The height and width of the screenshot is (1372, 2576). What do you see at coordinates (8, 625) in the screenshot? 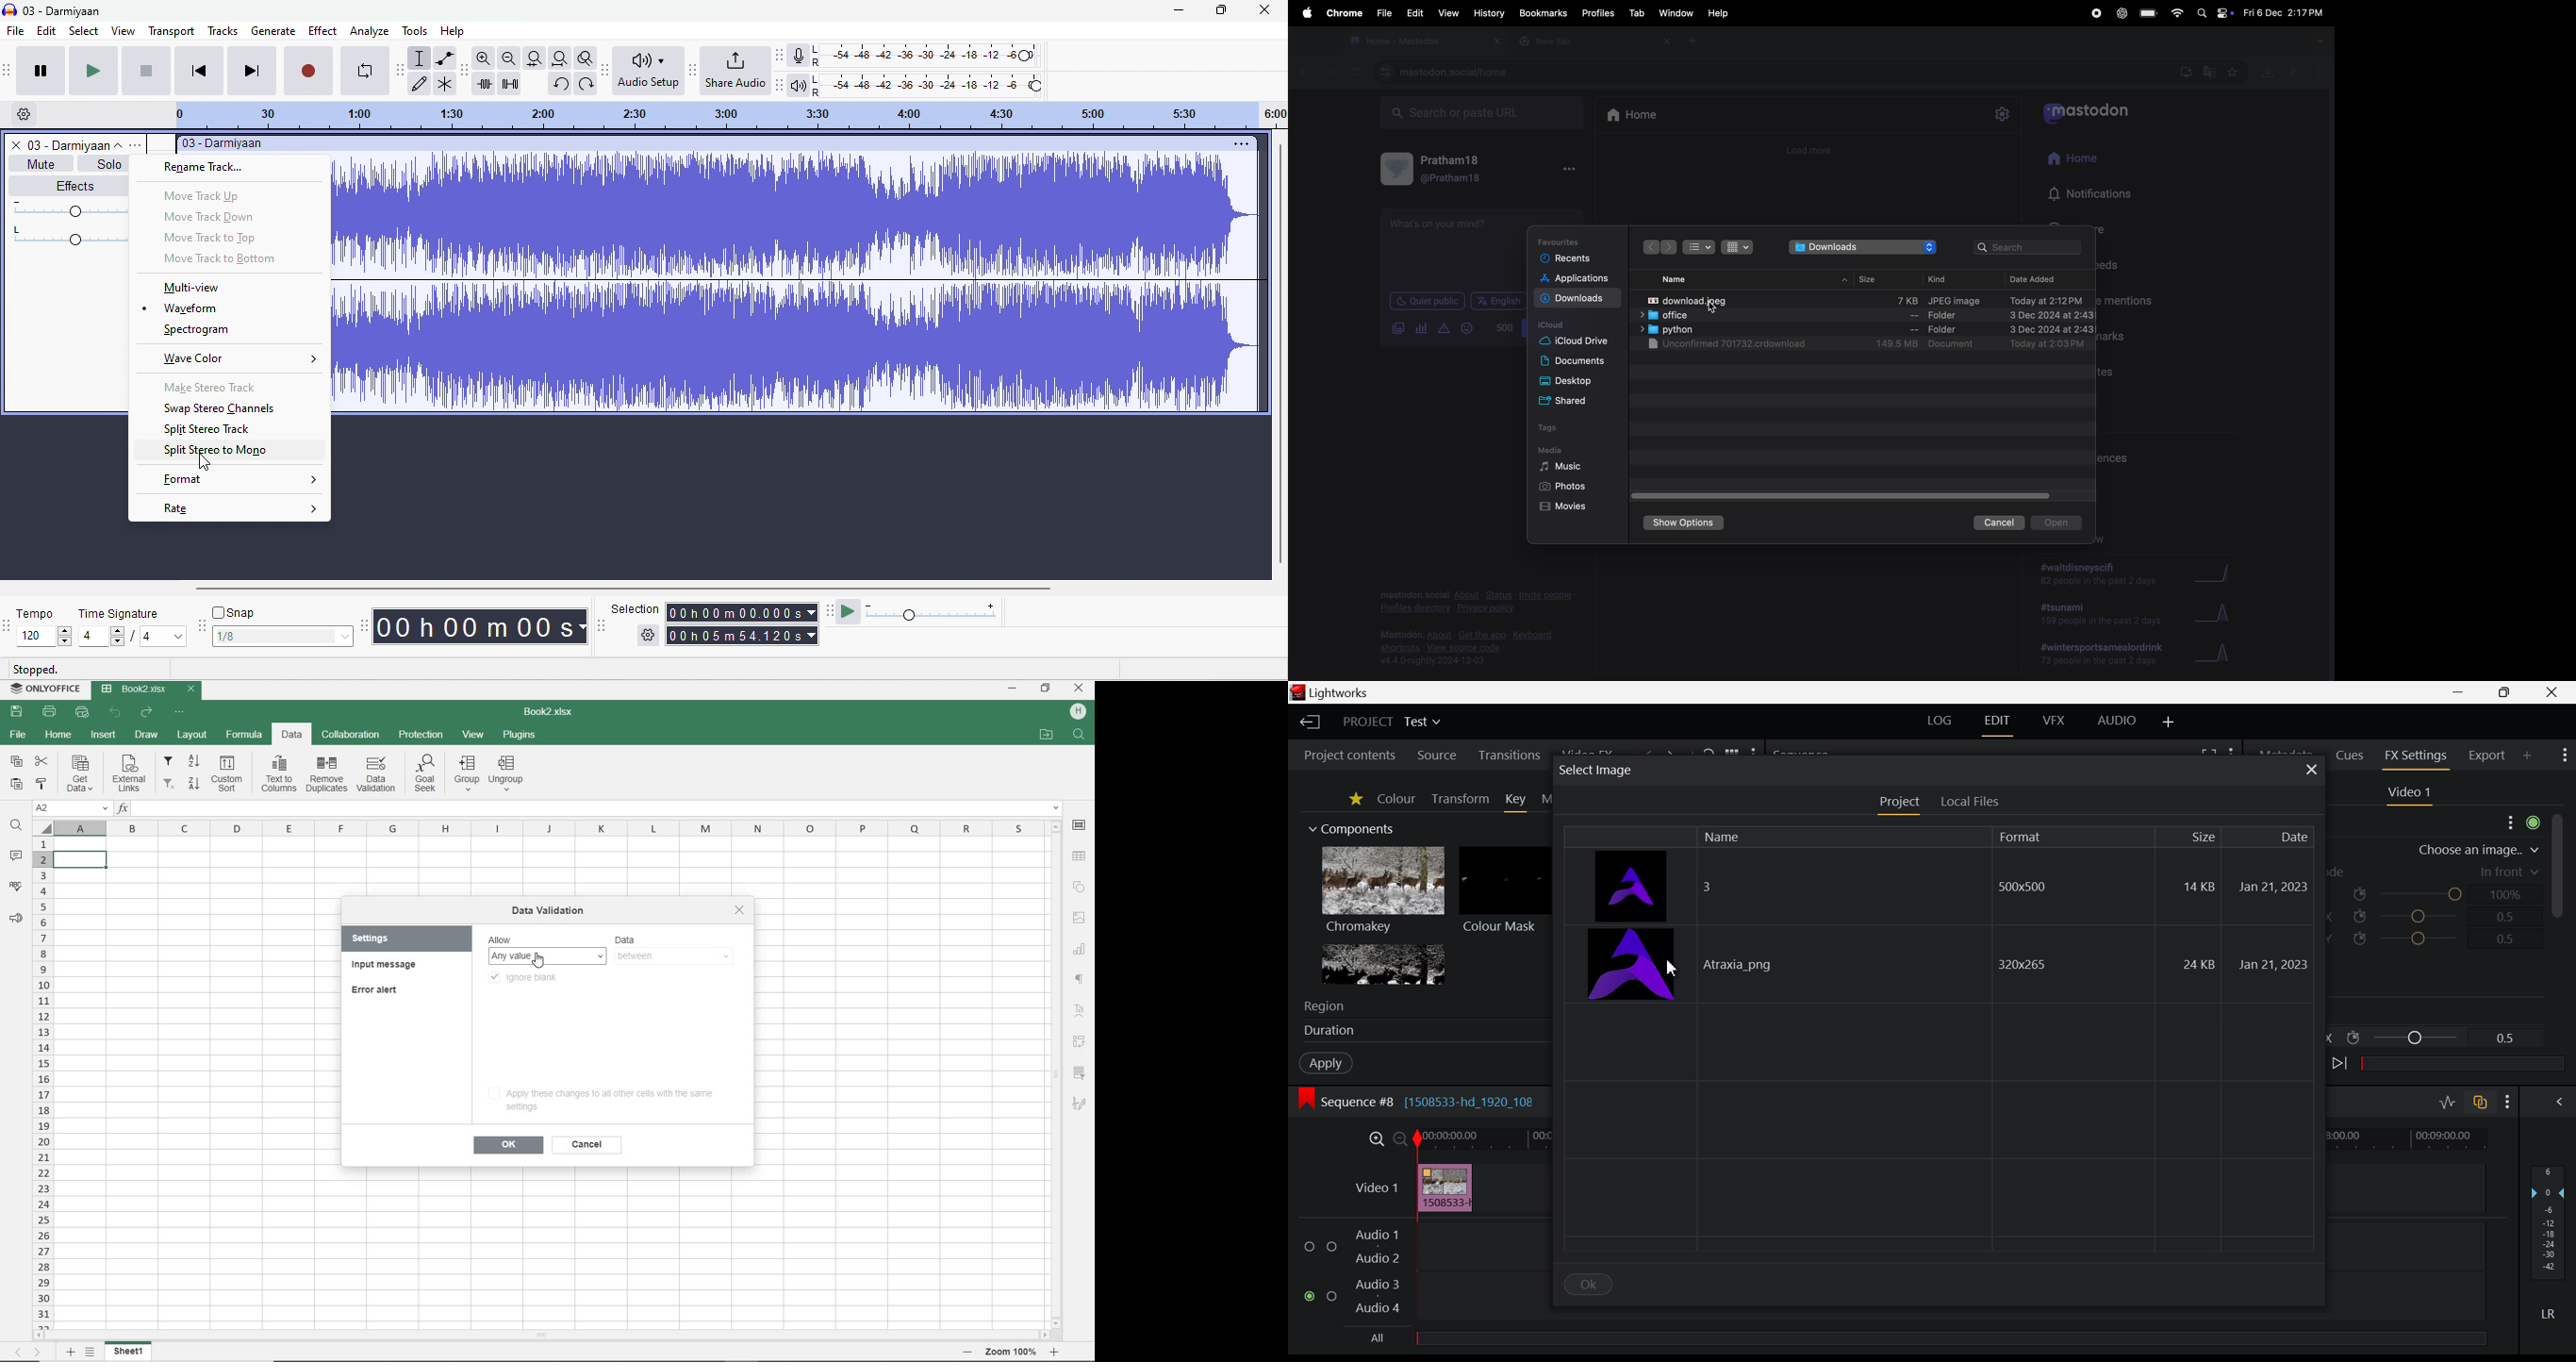
I see `tempo options` at bounding box center [8, 625].